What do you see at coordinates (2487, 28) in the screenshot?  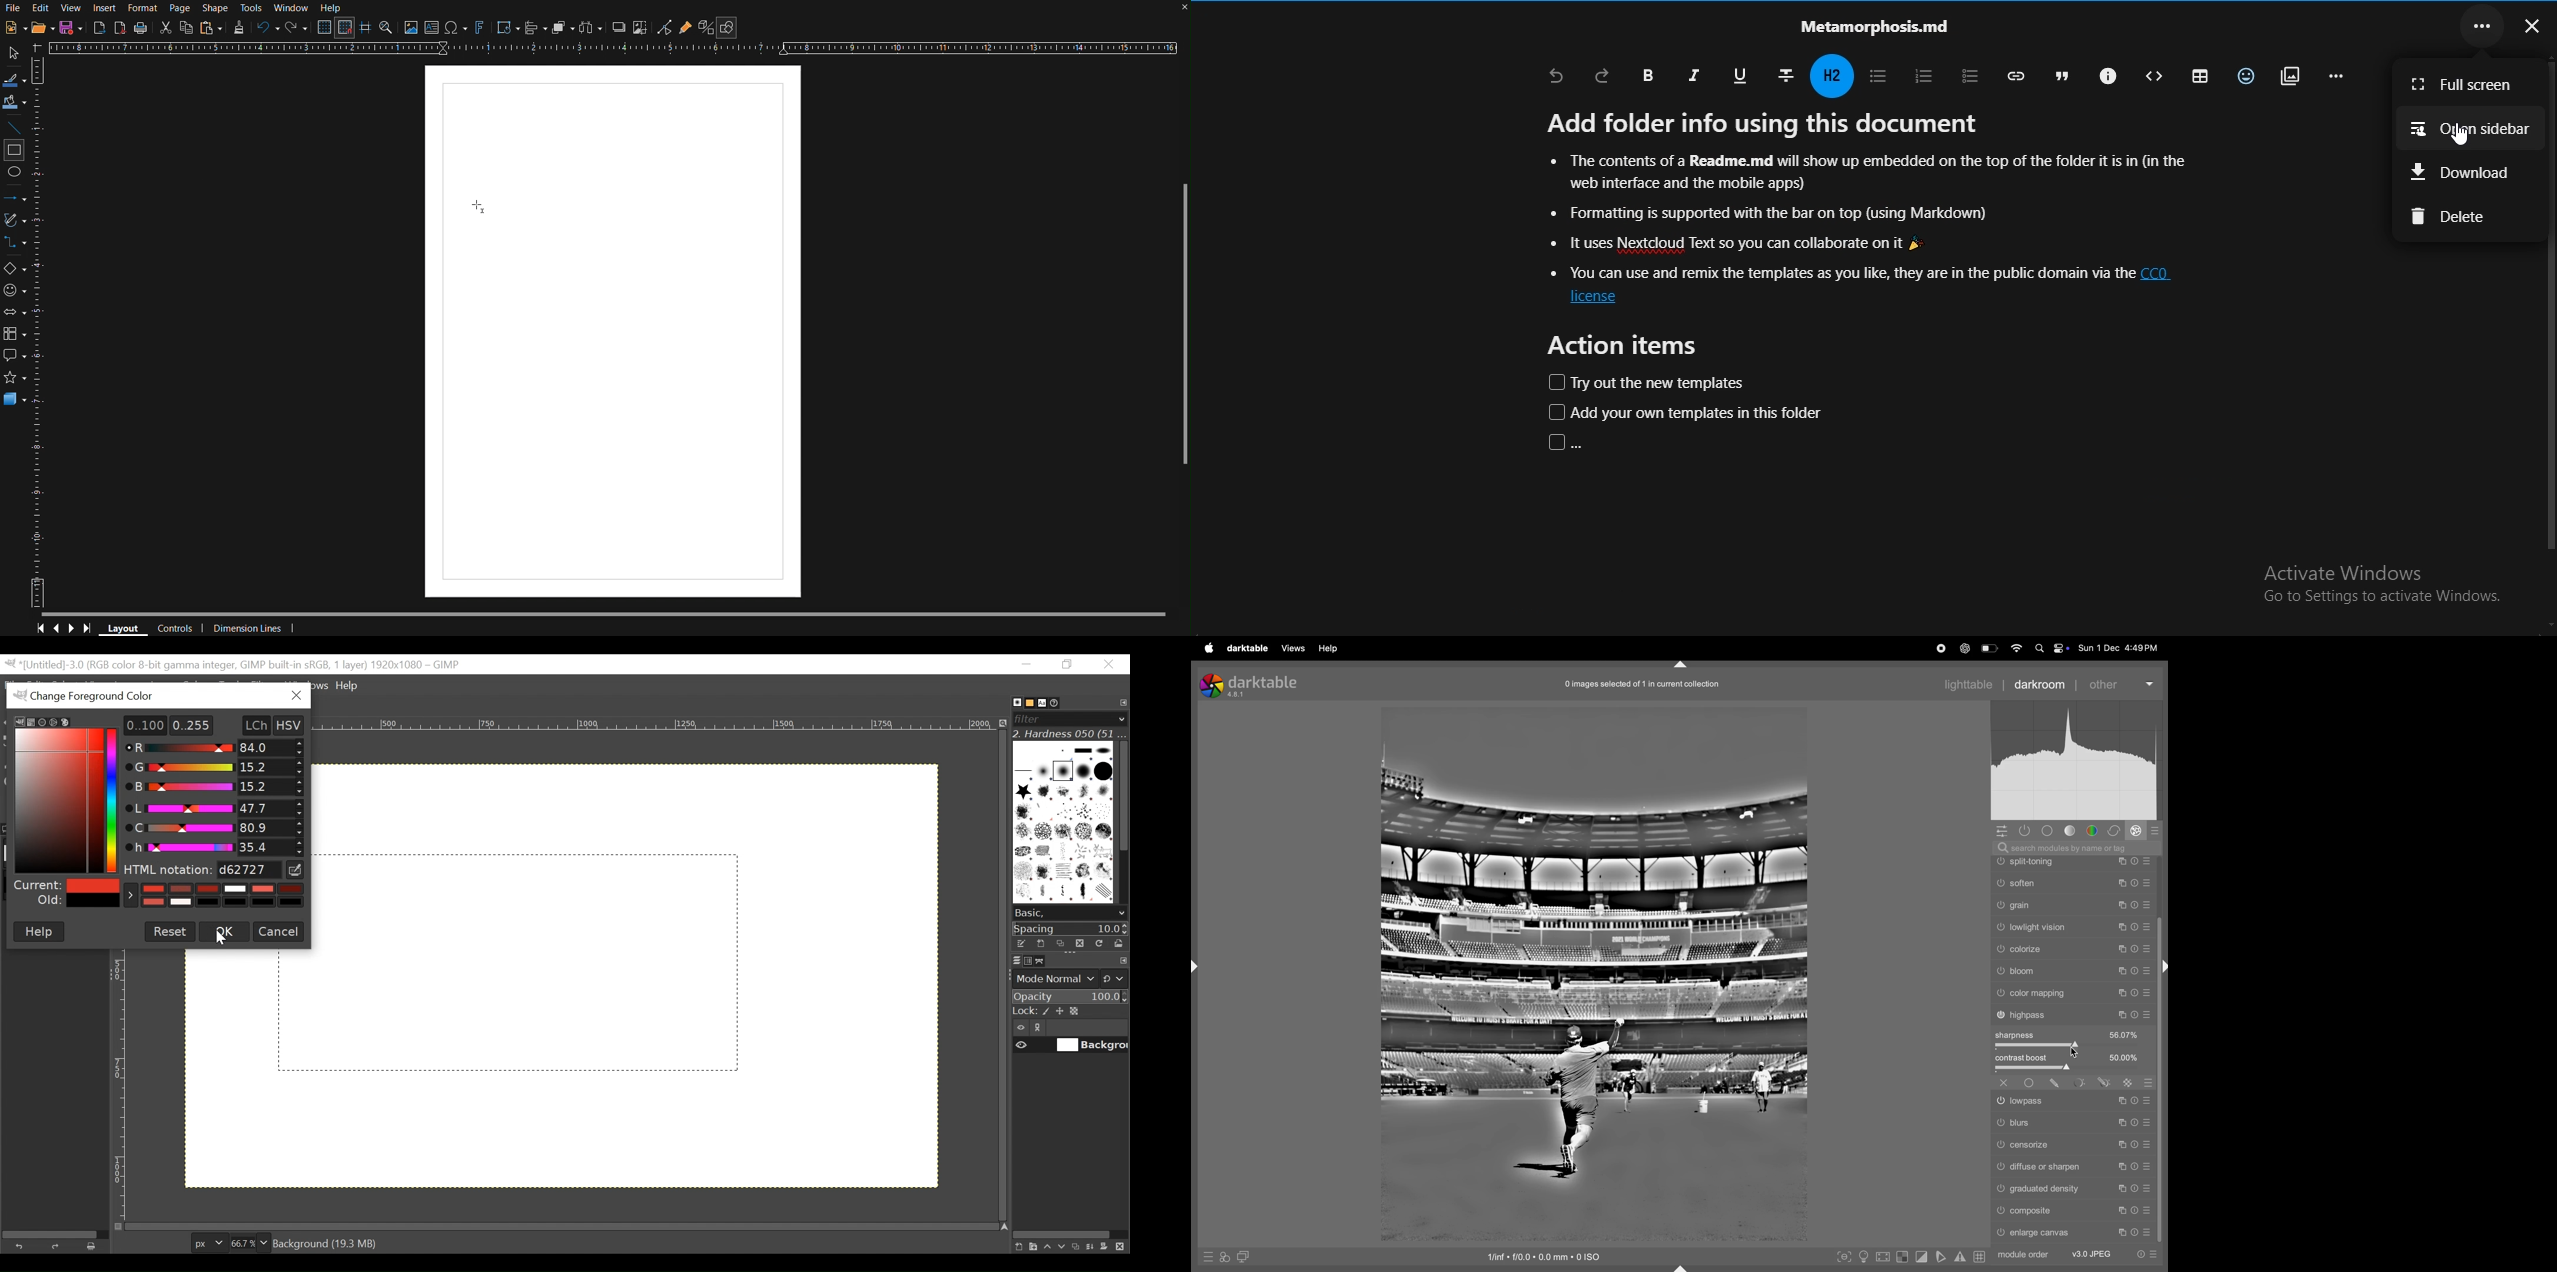 I see `...` at bounding box center [2487, 28].